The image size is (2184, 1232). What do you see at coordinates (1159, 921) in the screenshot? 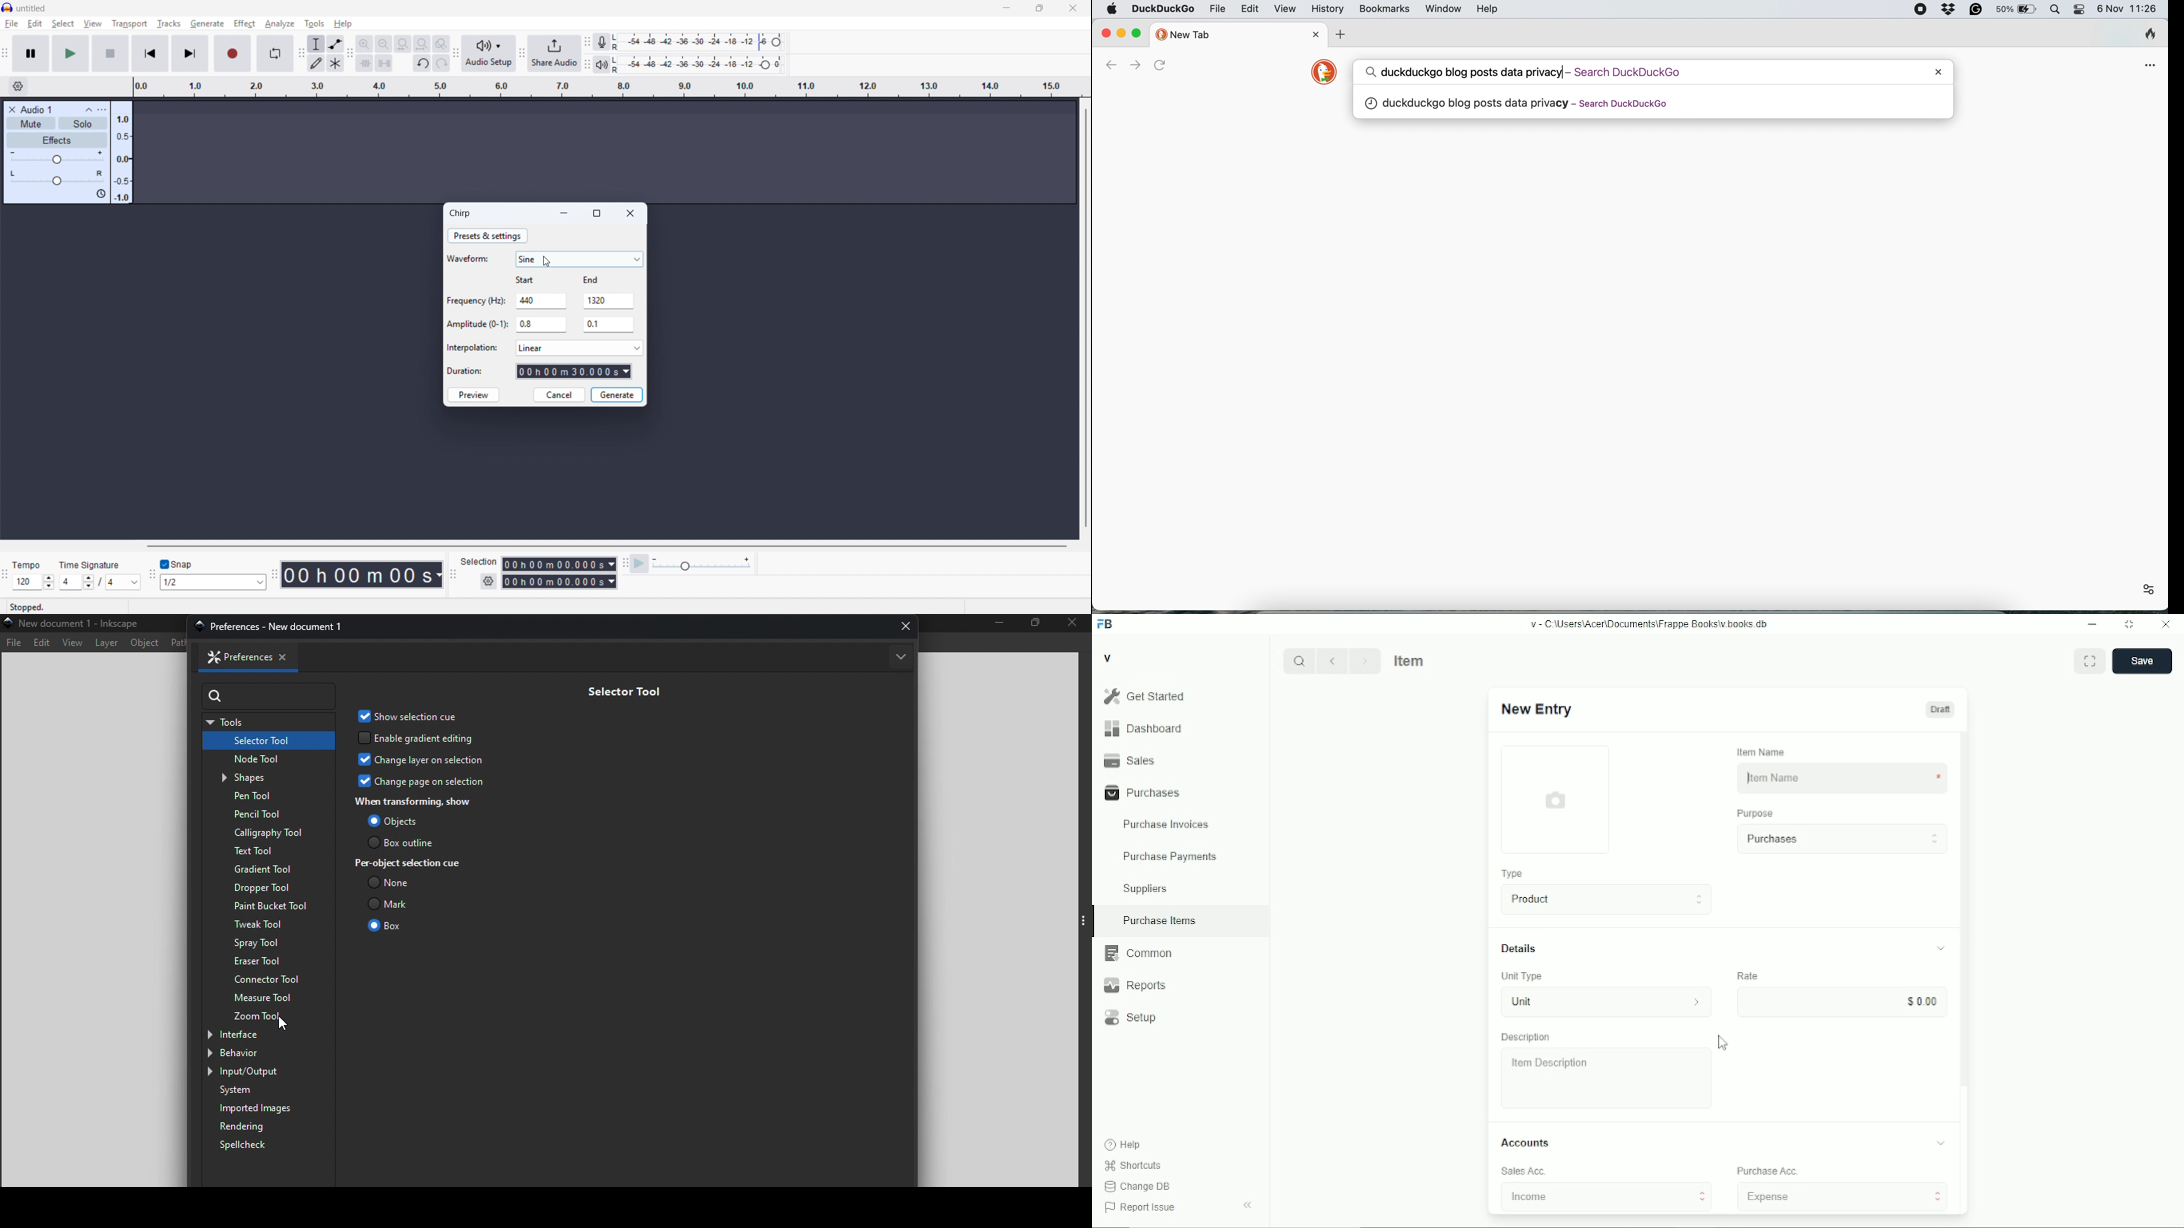
I see `purchase items` at bounding box center [1159, 921].